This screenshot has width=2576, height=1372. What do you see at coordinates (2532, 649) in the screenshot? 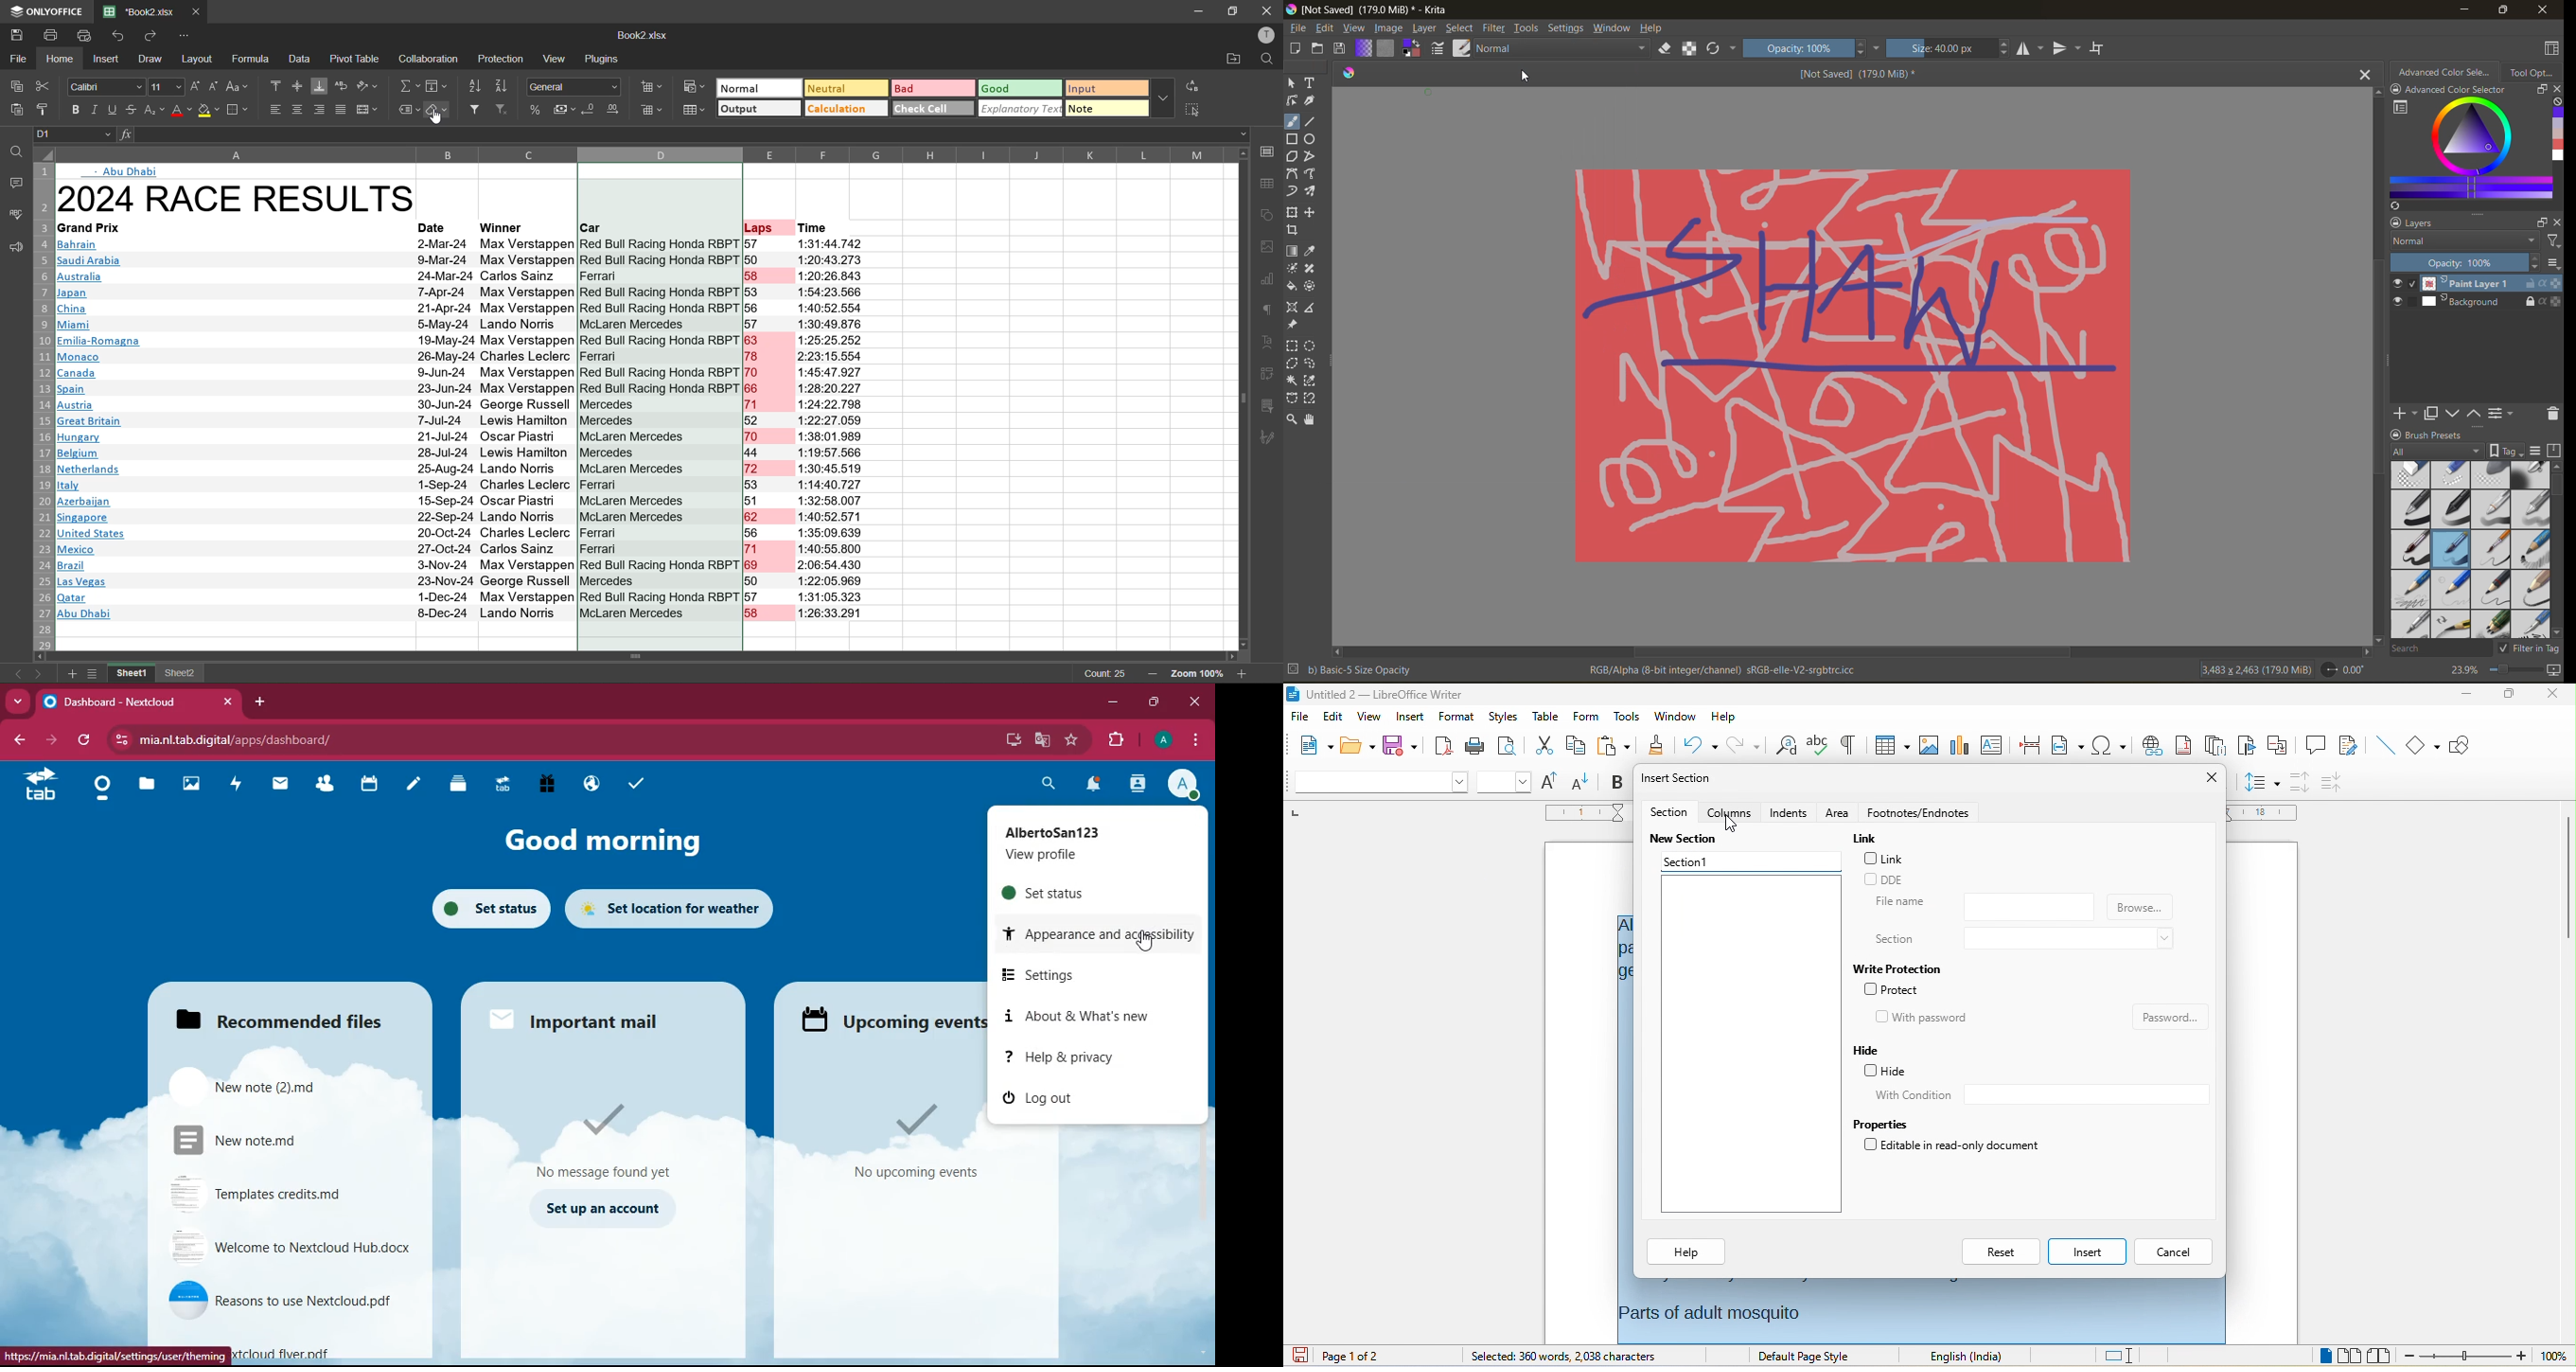
I see `filter in tag` at bounding box center [2532, 649].